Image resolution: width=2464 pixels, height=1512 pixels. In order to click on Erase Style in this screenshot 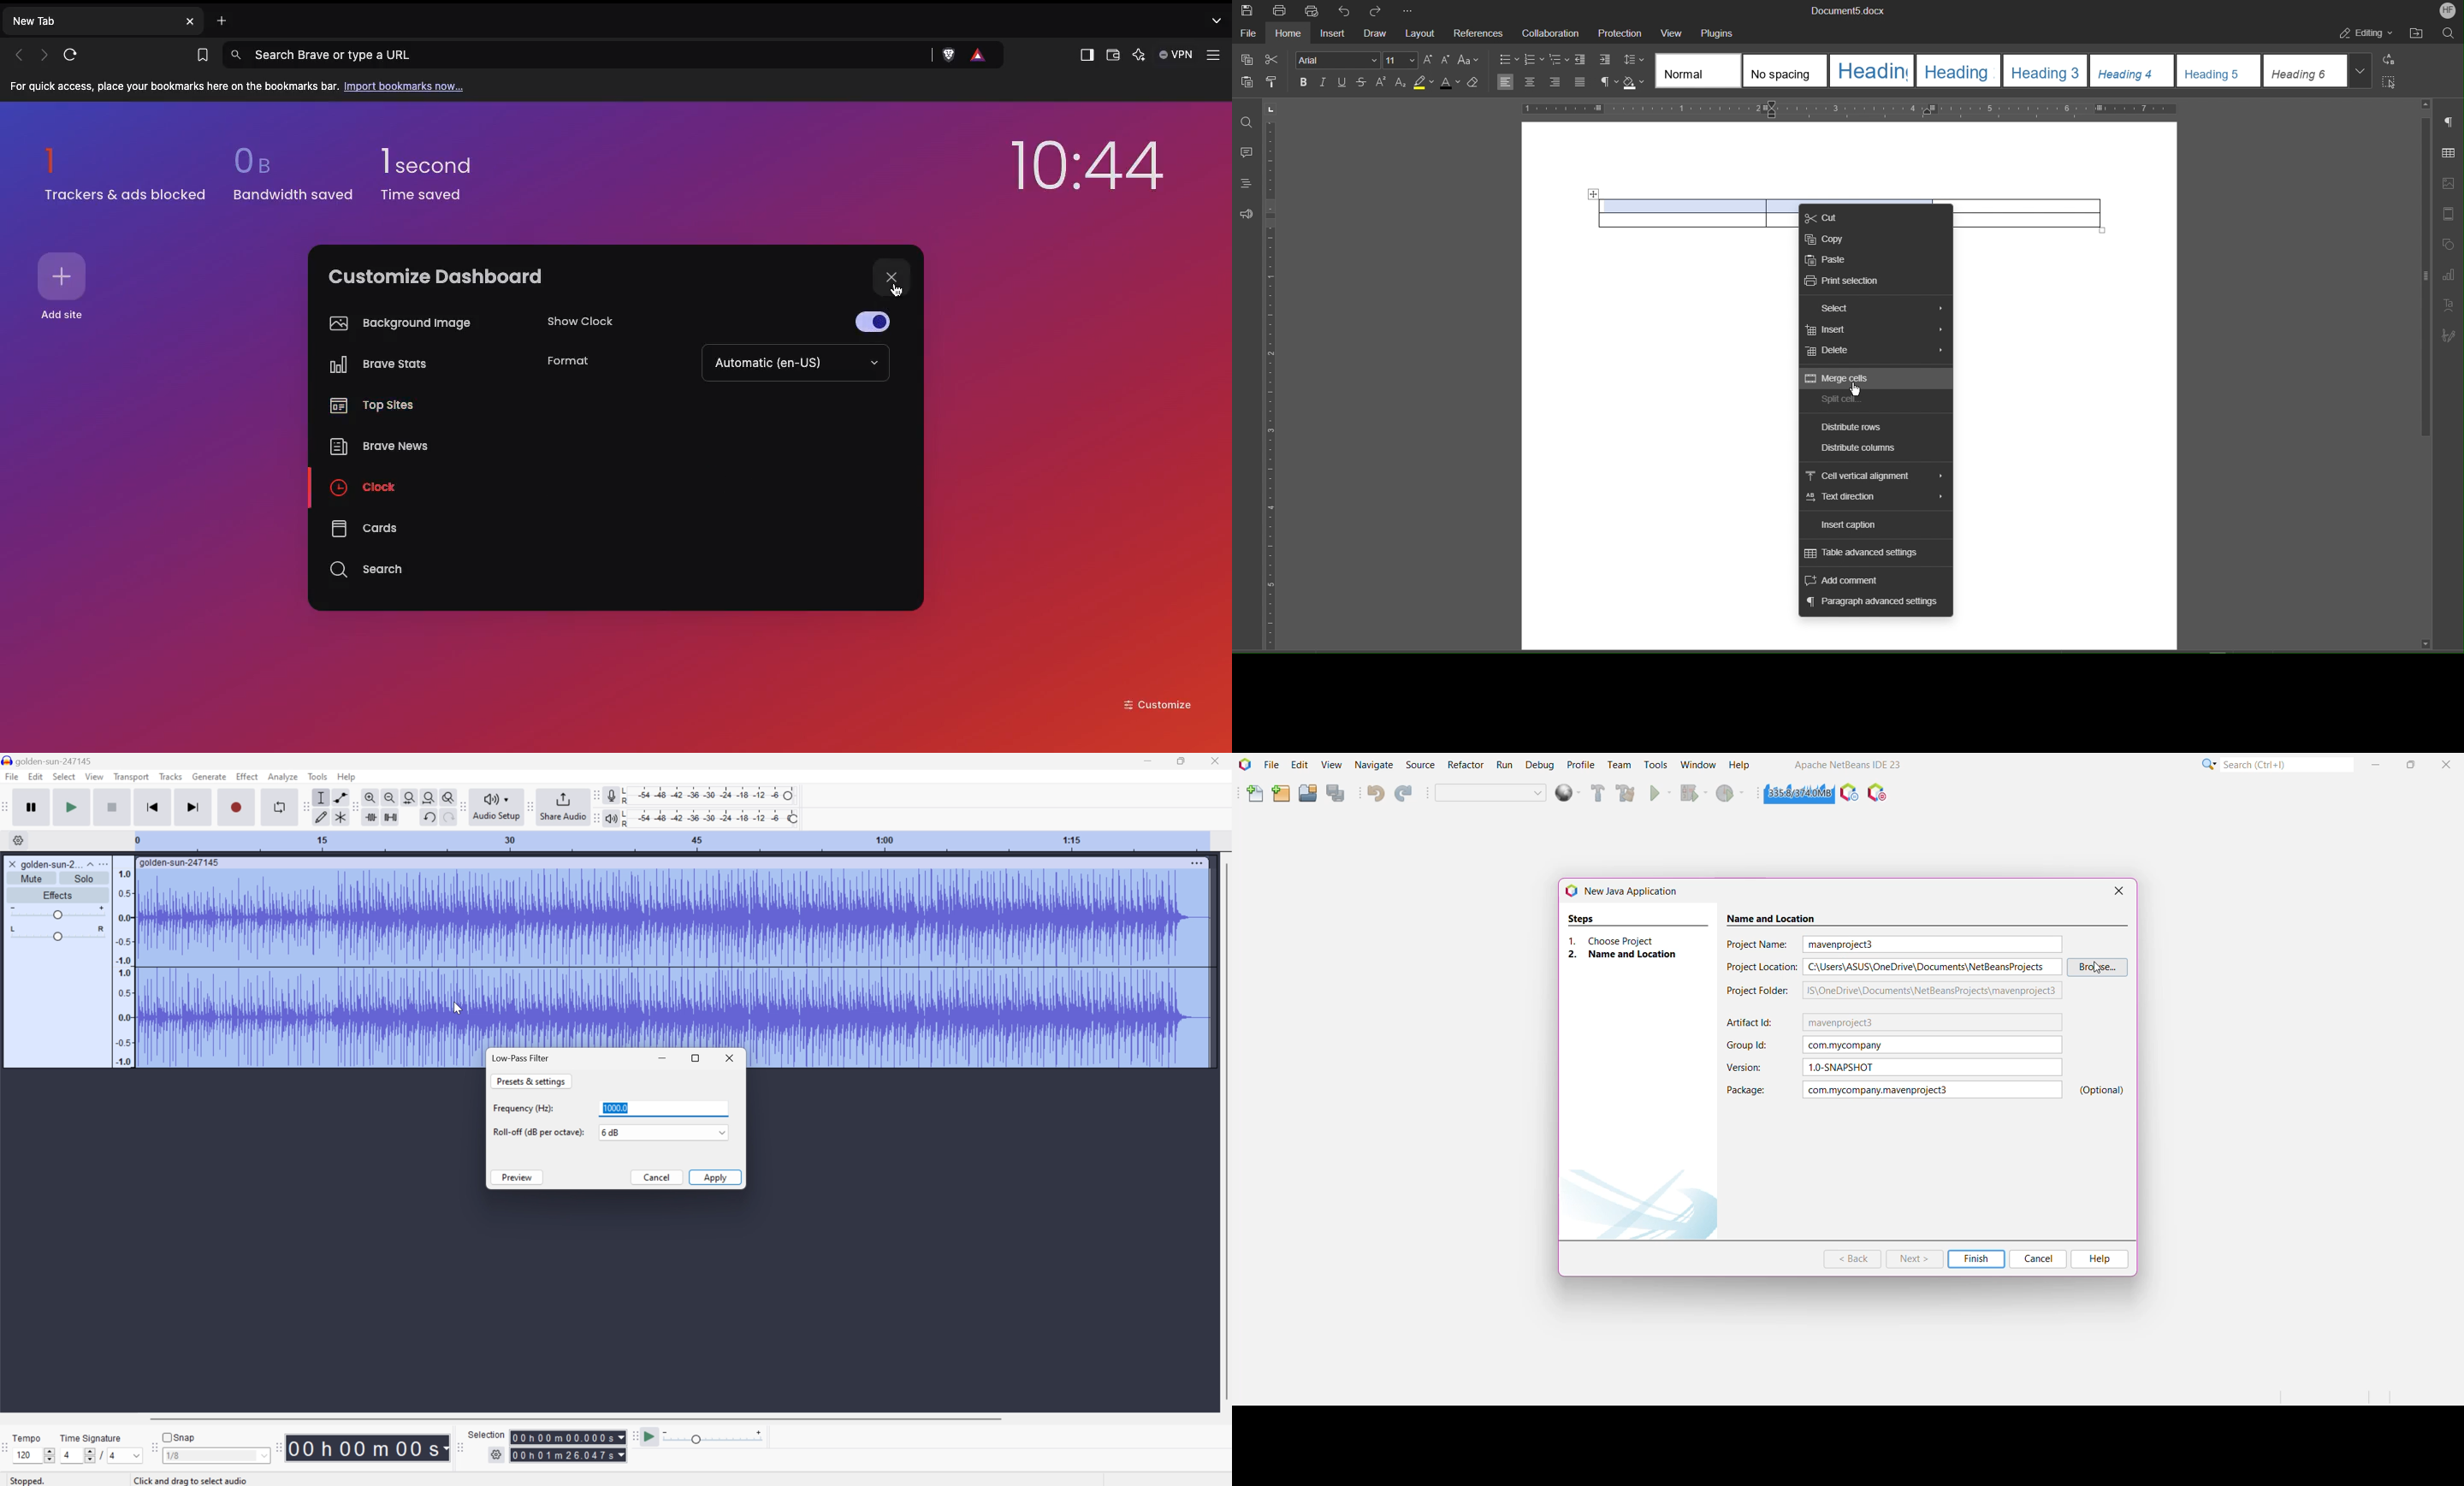, I will do `click(1475, 82)`.